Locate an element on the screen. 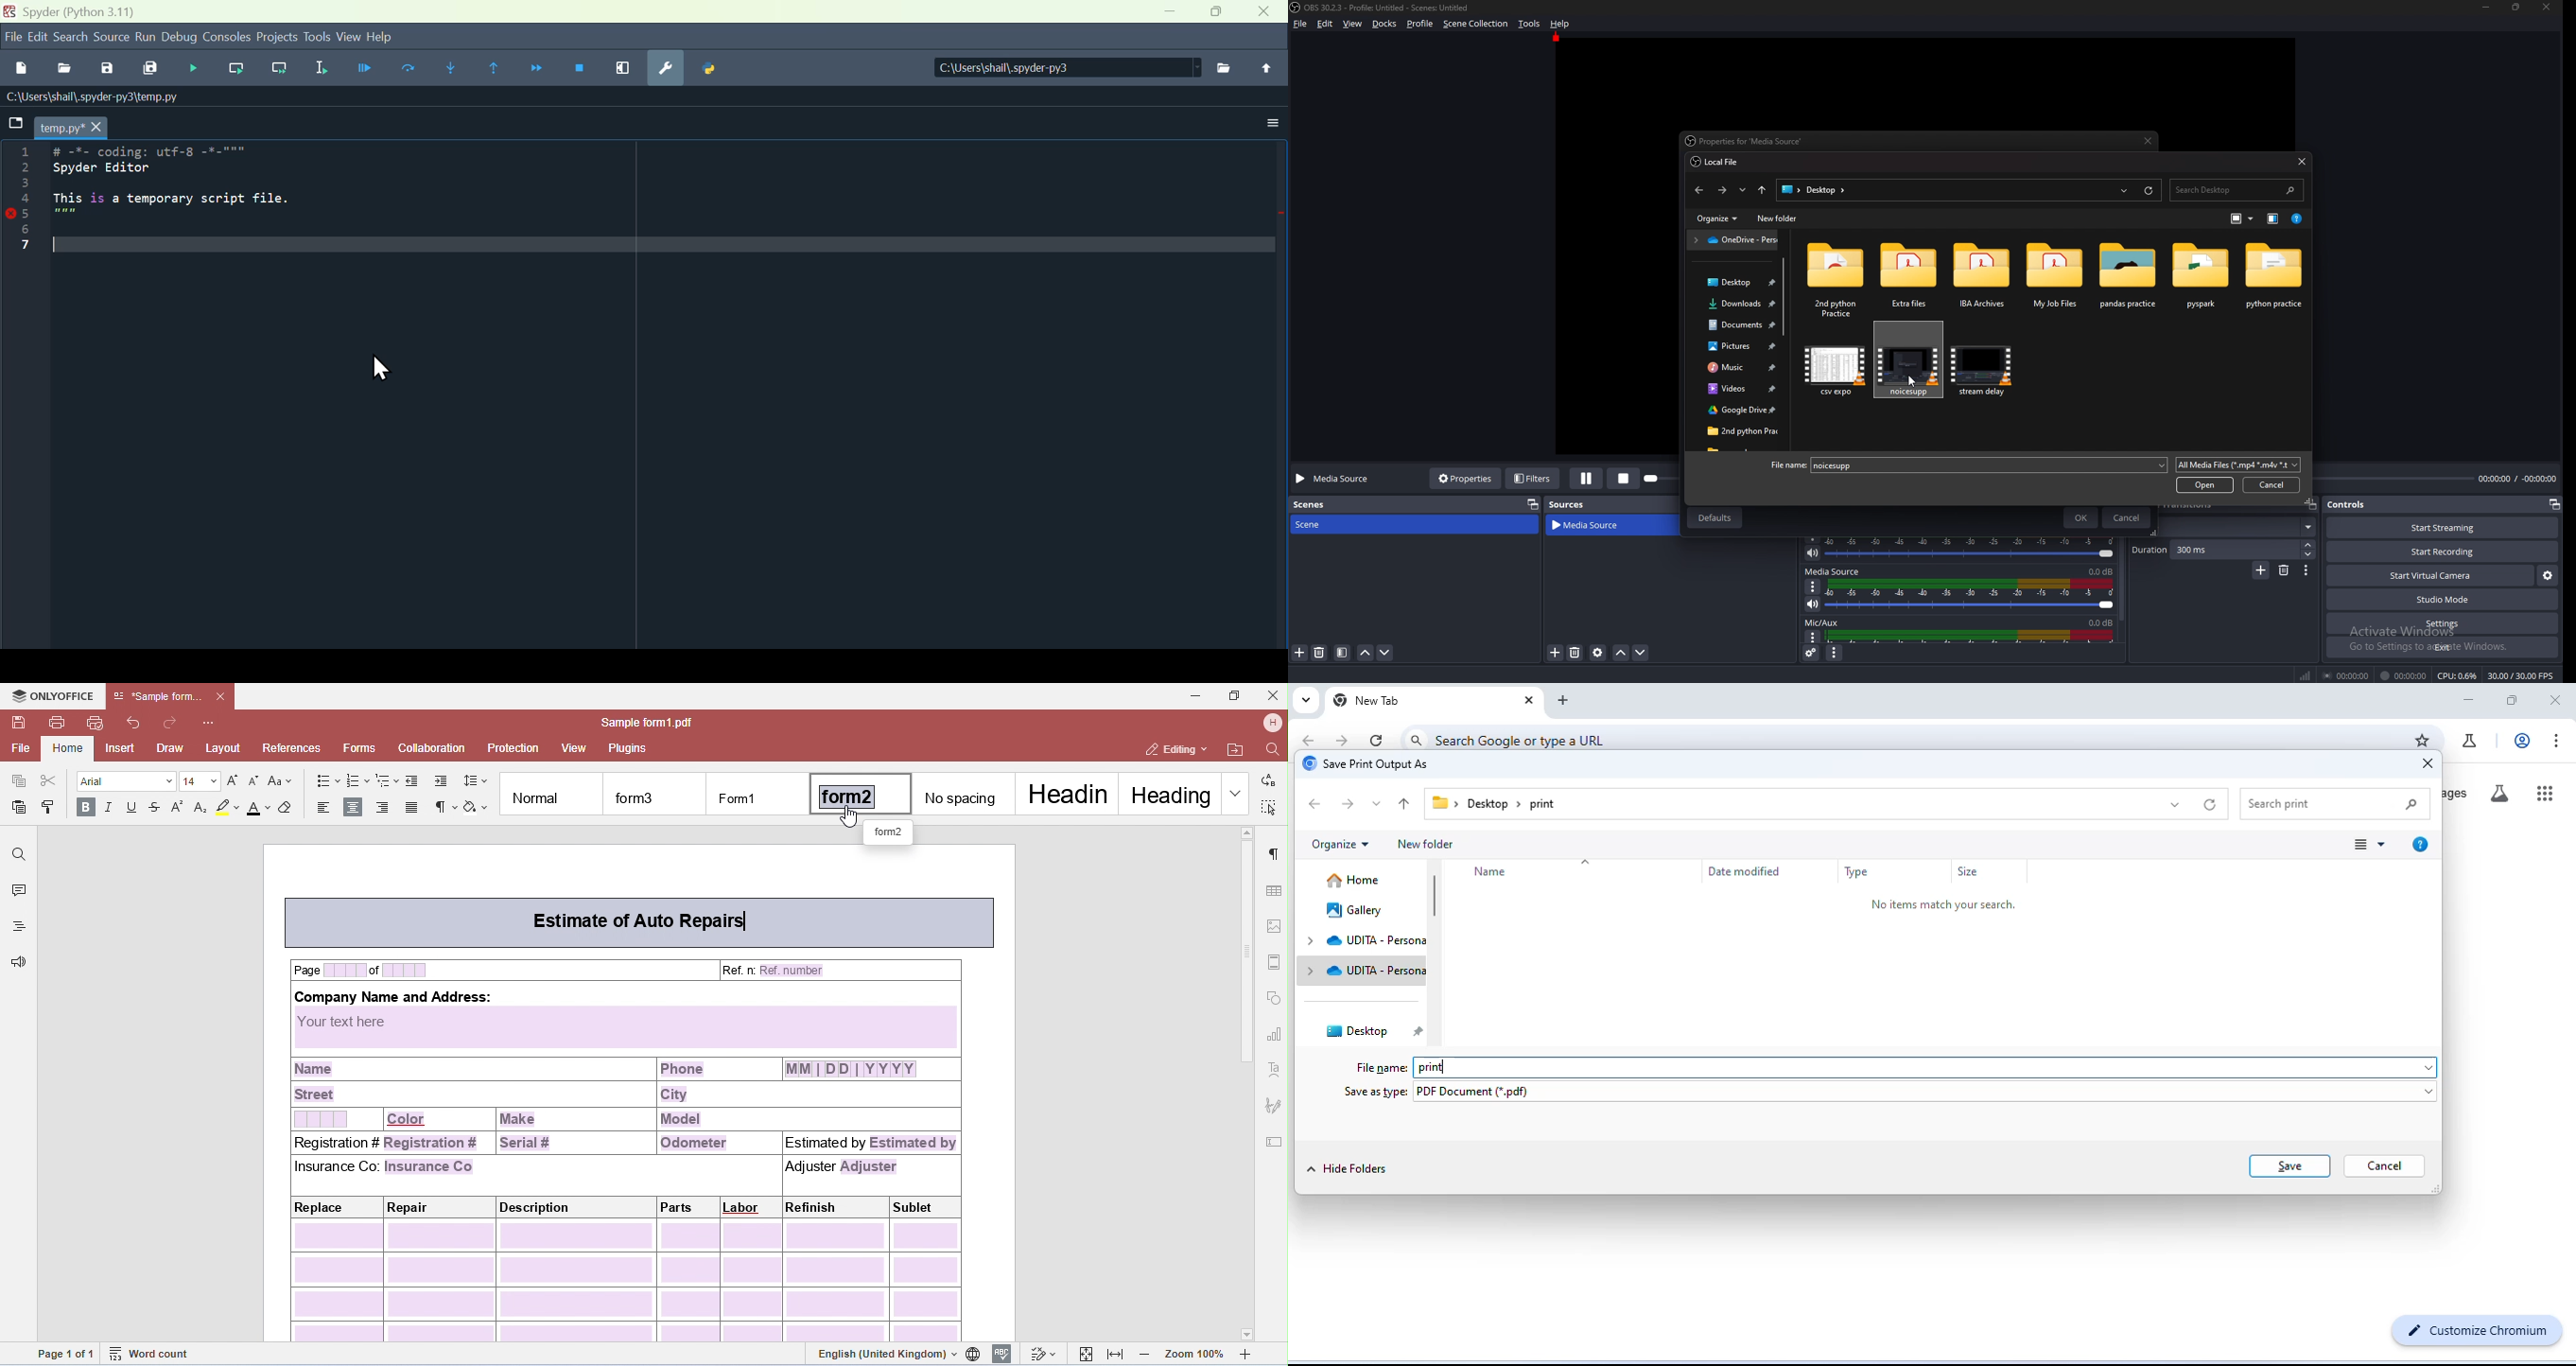 The width and height of the screenshot is (2576, 1372). Minimize is located at coordinates (2486, 7).